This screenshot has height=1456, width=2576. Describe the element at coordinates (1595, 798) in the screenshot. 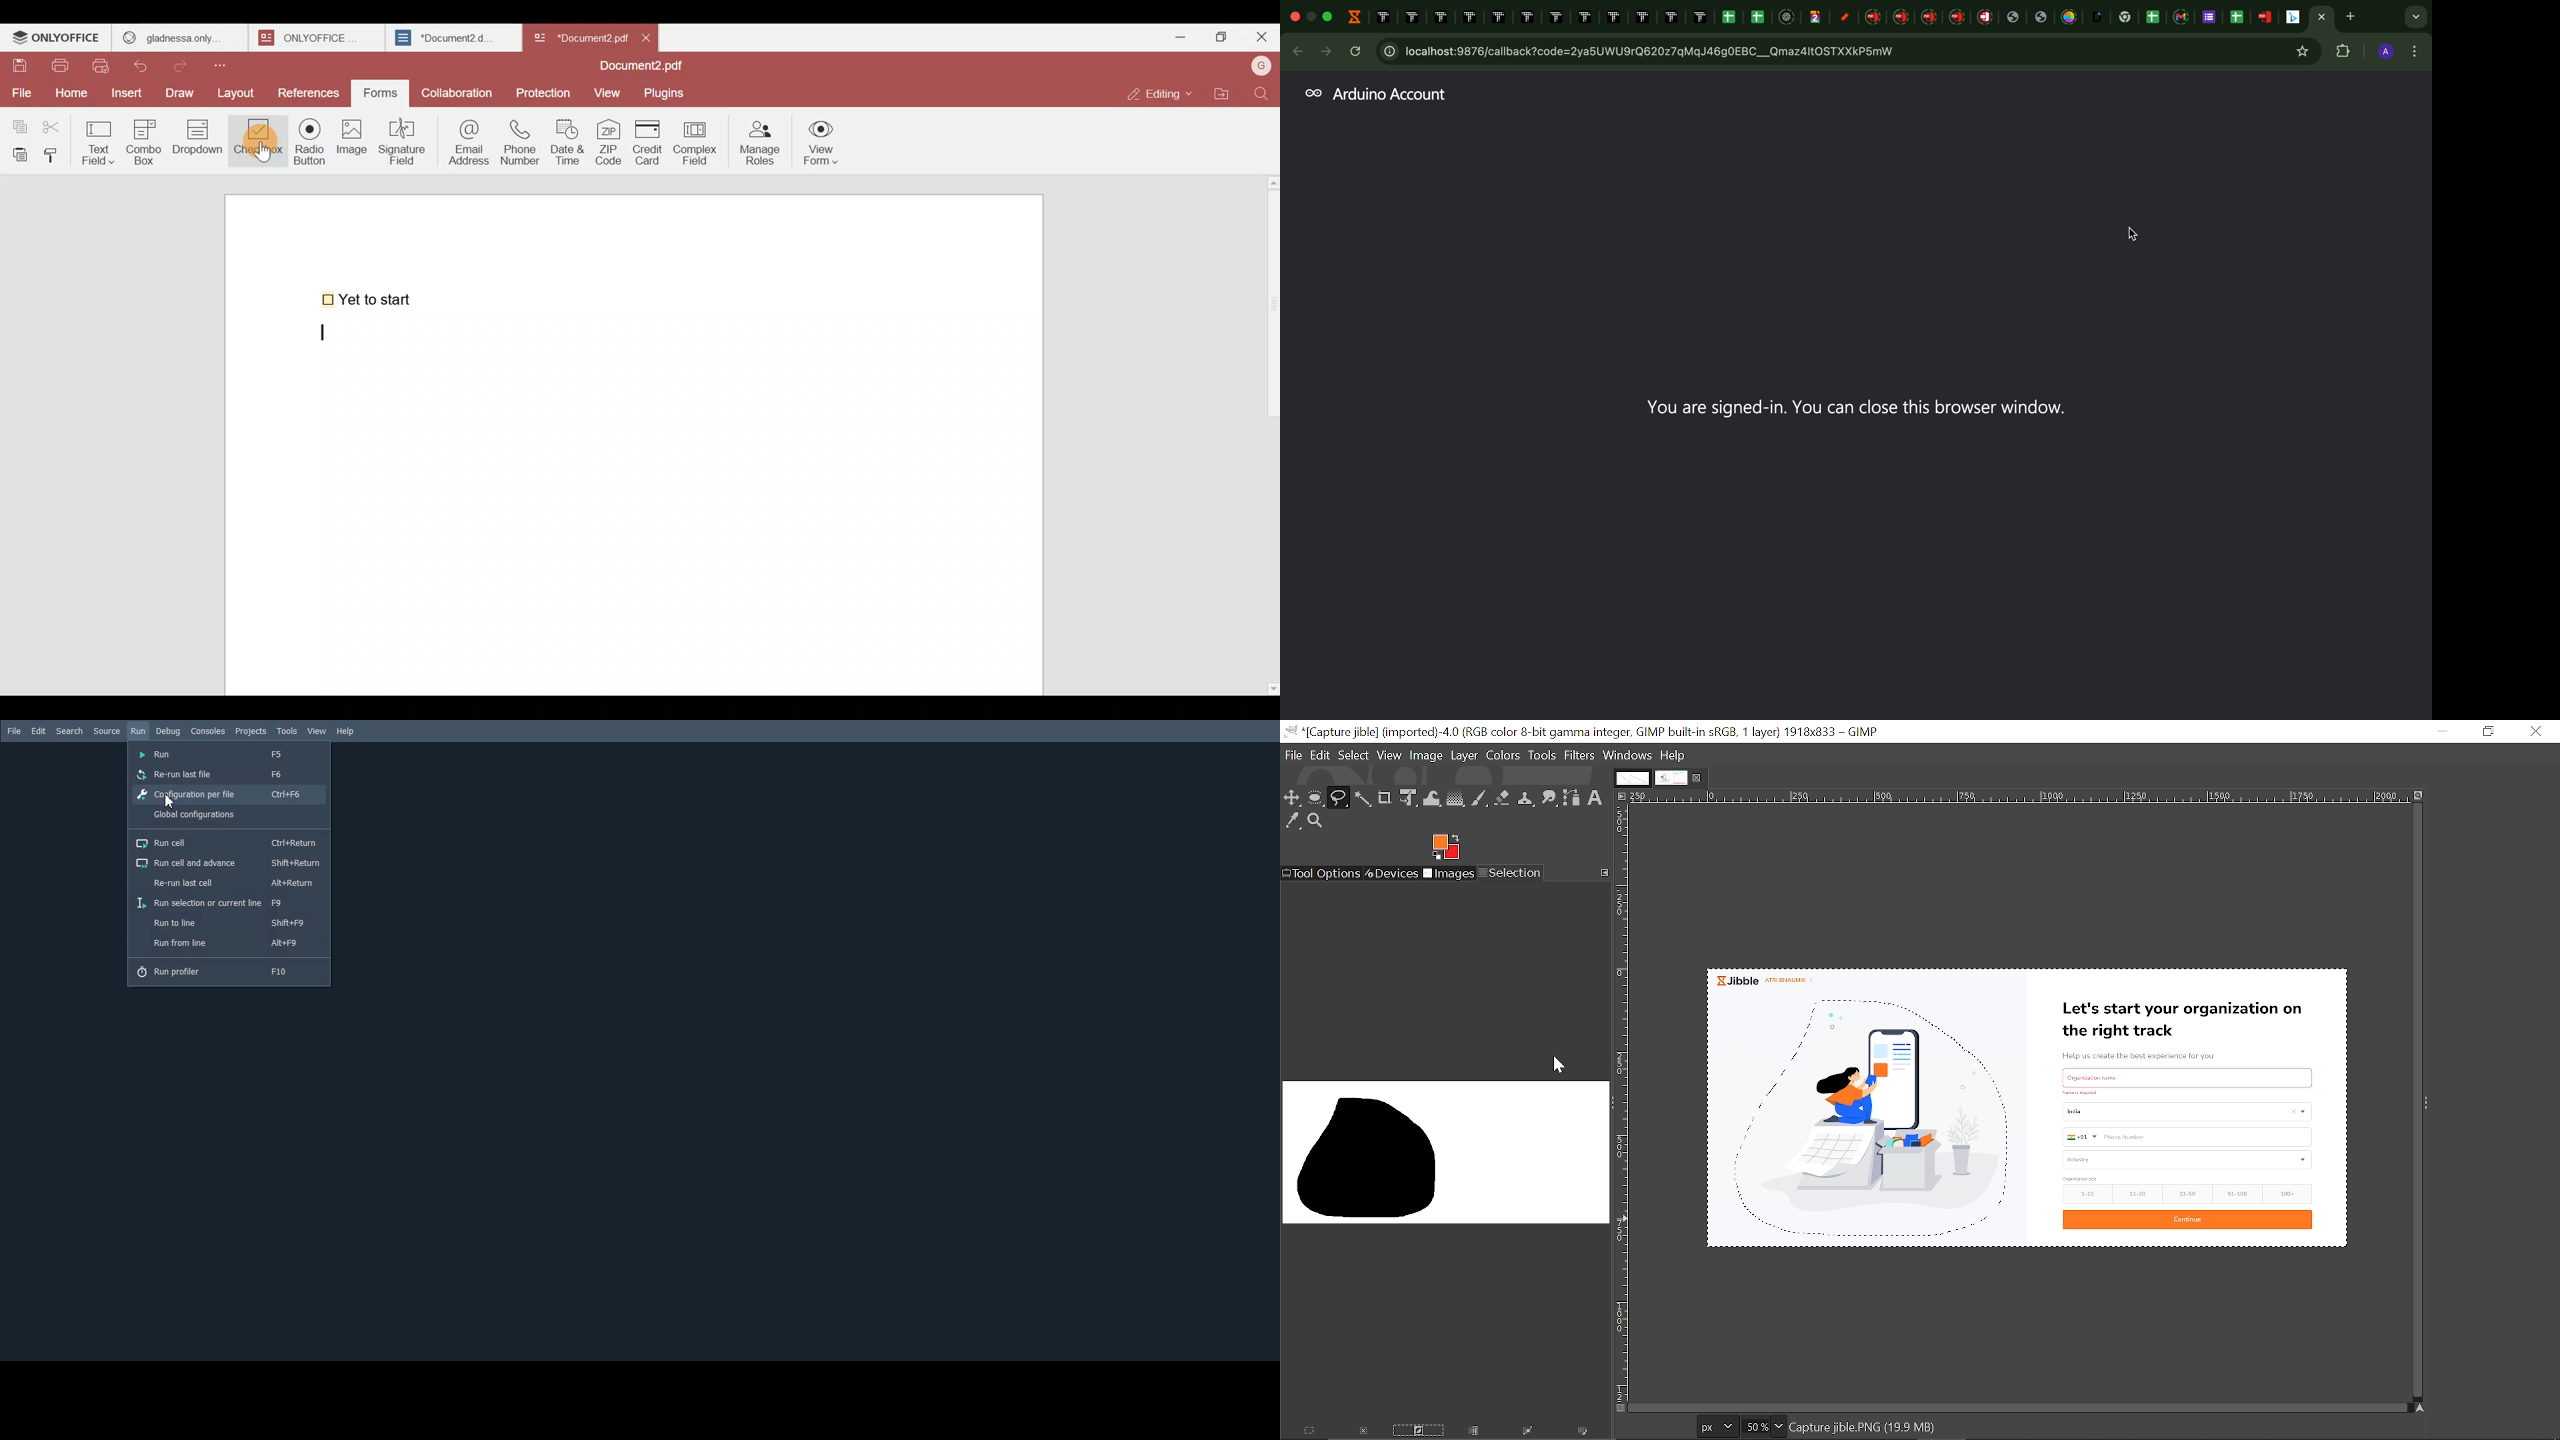

I see `Text tool` at that location.